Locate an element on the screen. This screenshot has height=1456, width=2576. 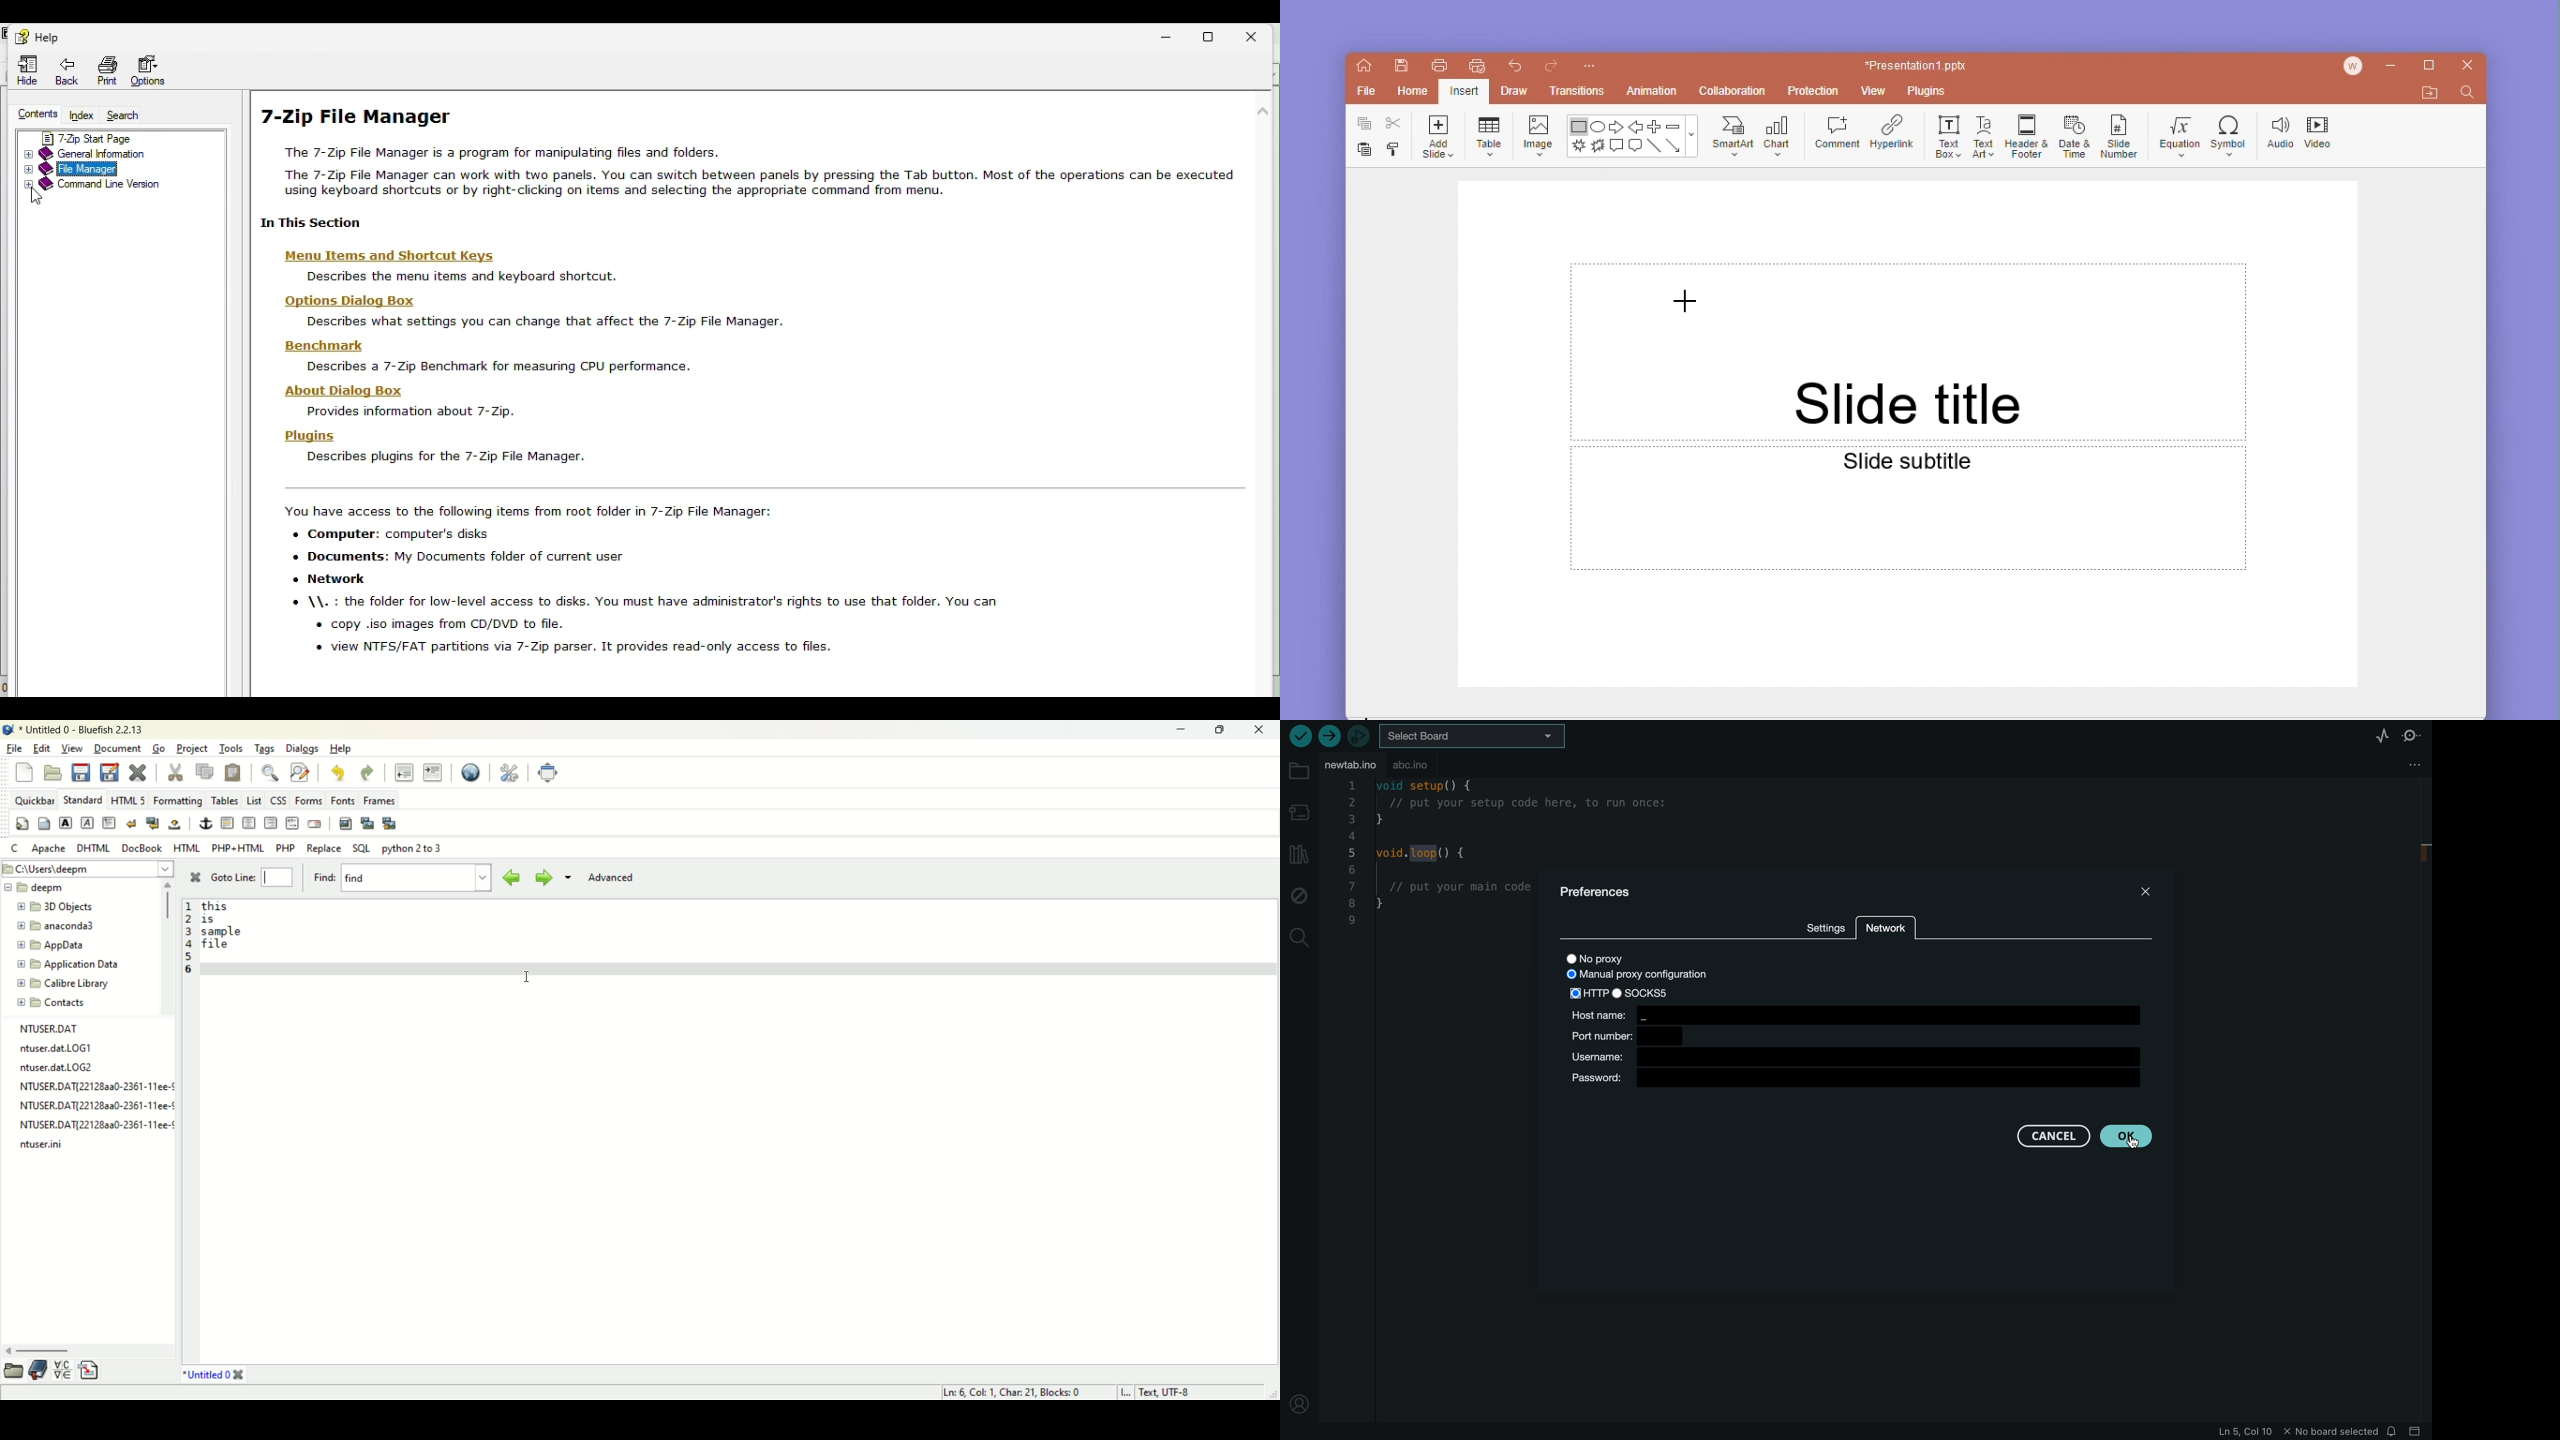
slide number is located at coordinates (2118, 135).